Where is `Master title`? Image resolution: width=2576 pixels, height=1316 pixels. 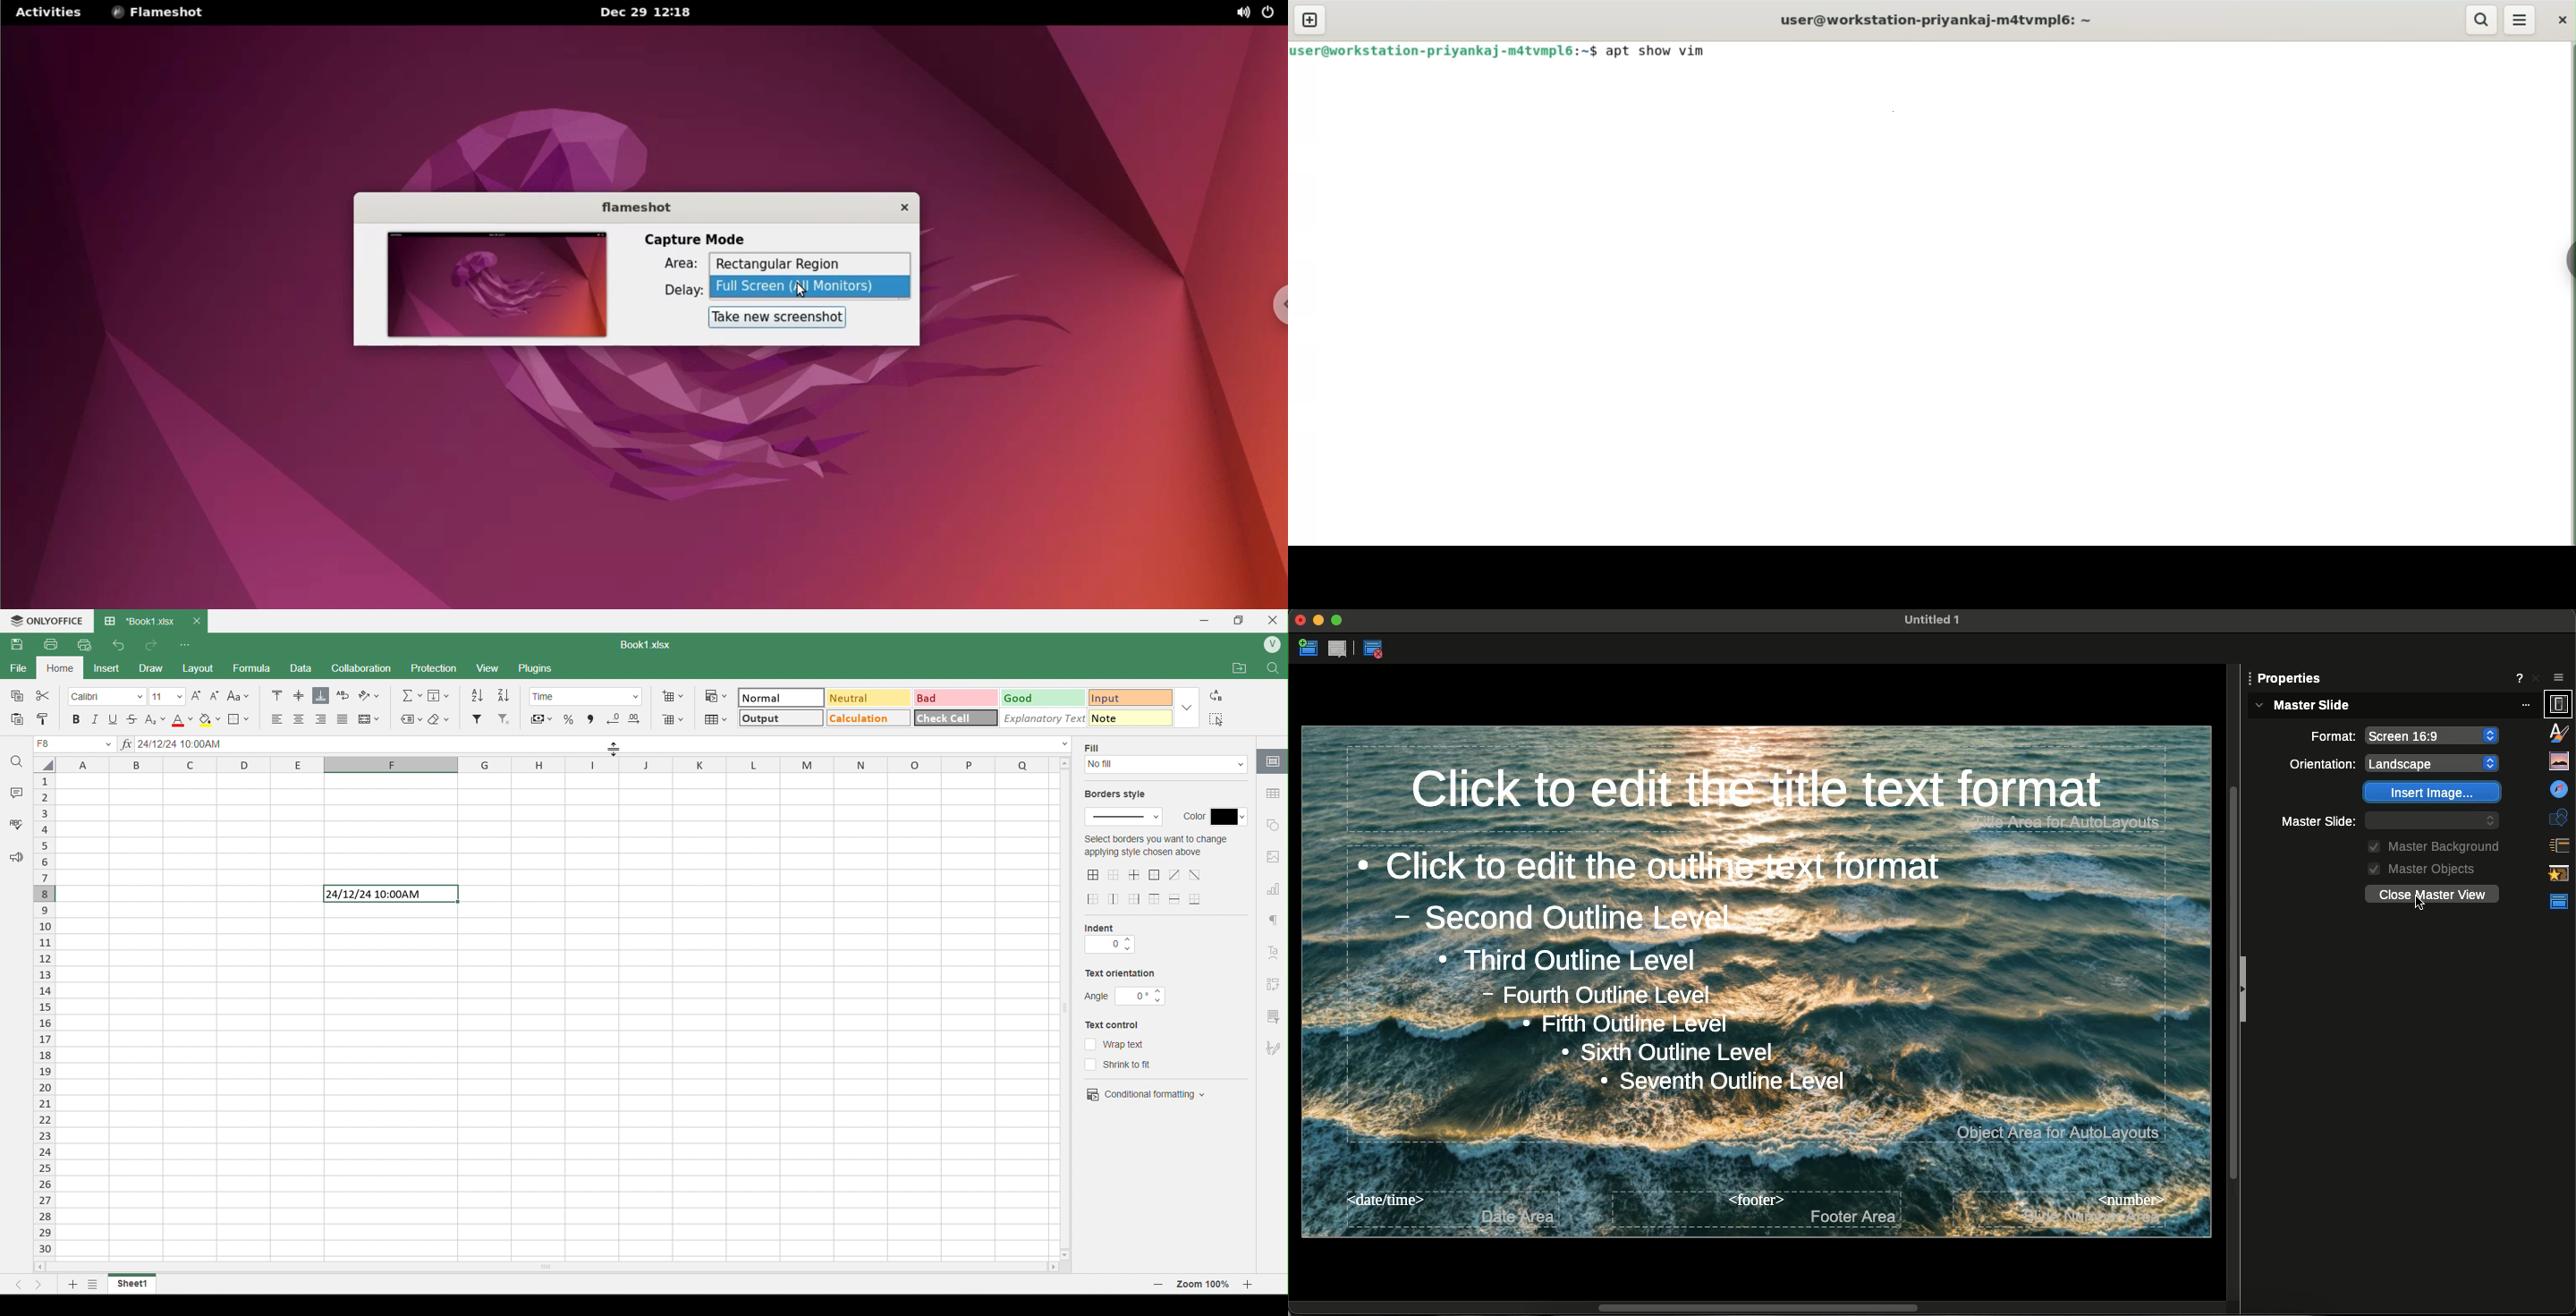
Master title is located at coordinates (1782, 792).